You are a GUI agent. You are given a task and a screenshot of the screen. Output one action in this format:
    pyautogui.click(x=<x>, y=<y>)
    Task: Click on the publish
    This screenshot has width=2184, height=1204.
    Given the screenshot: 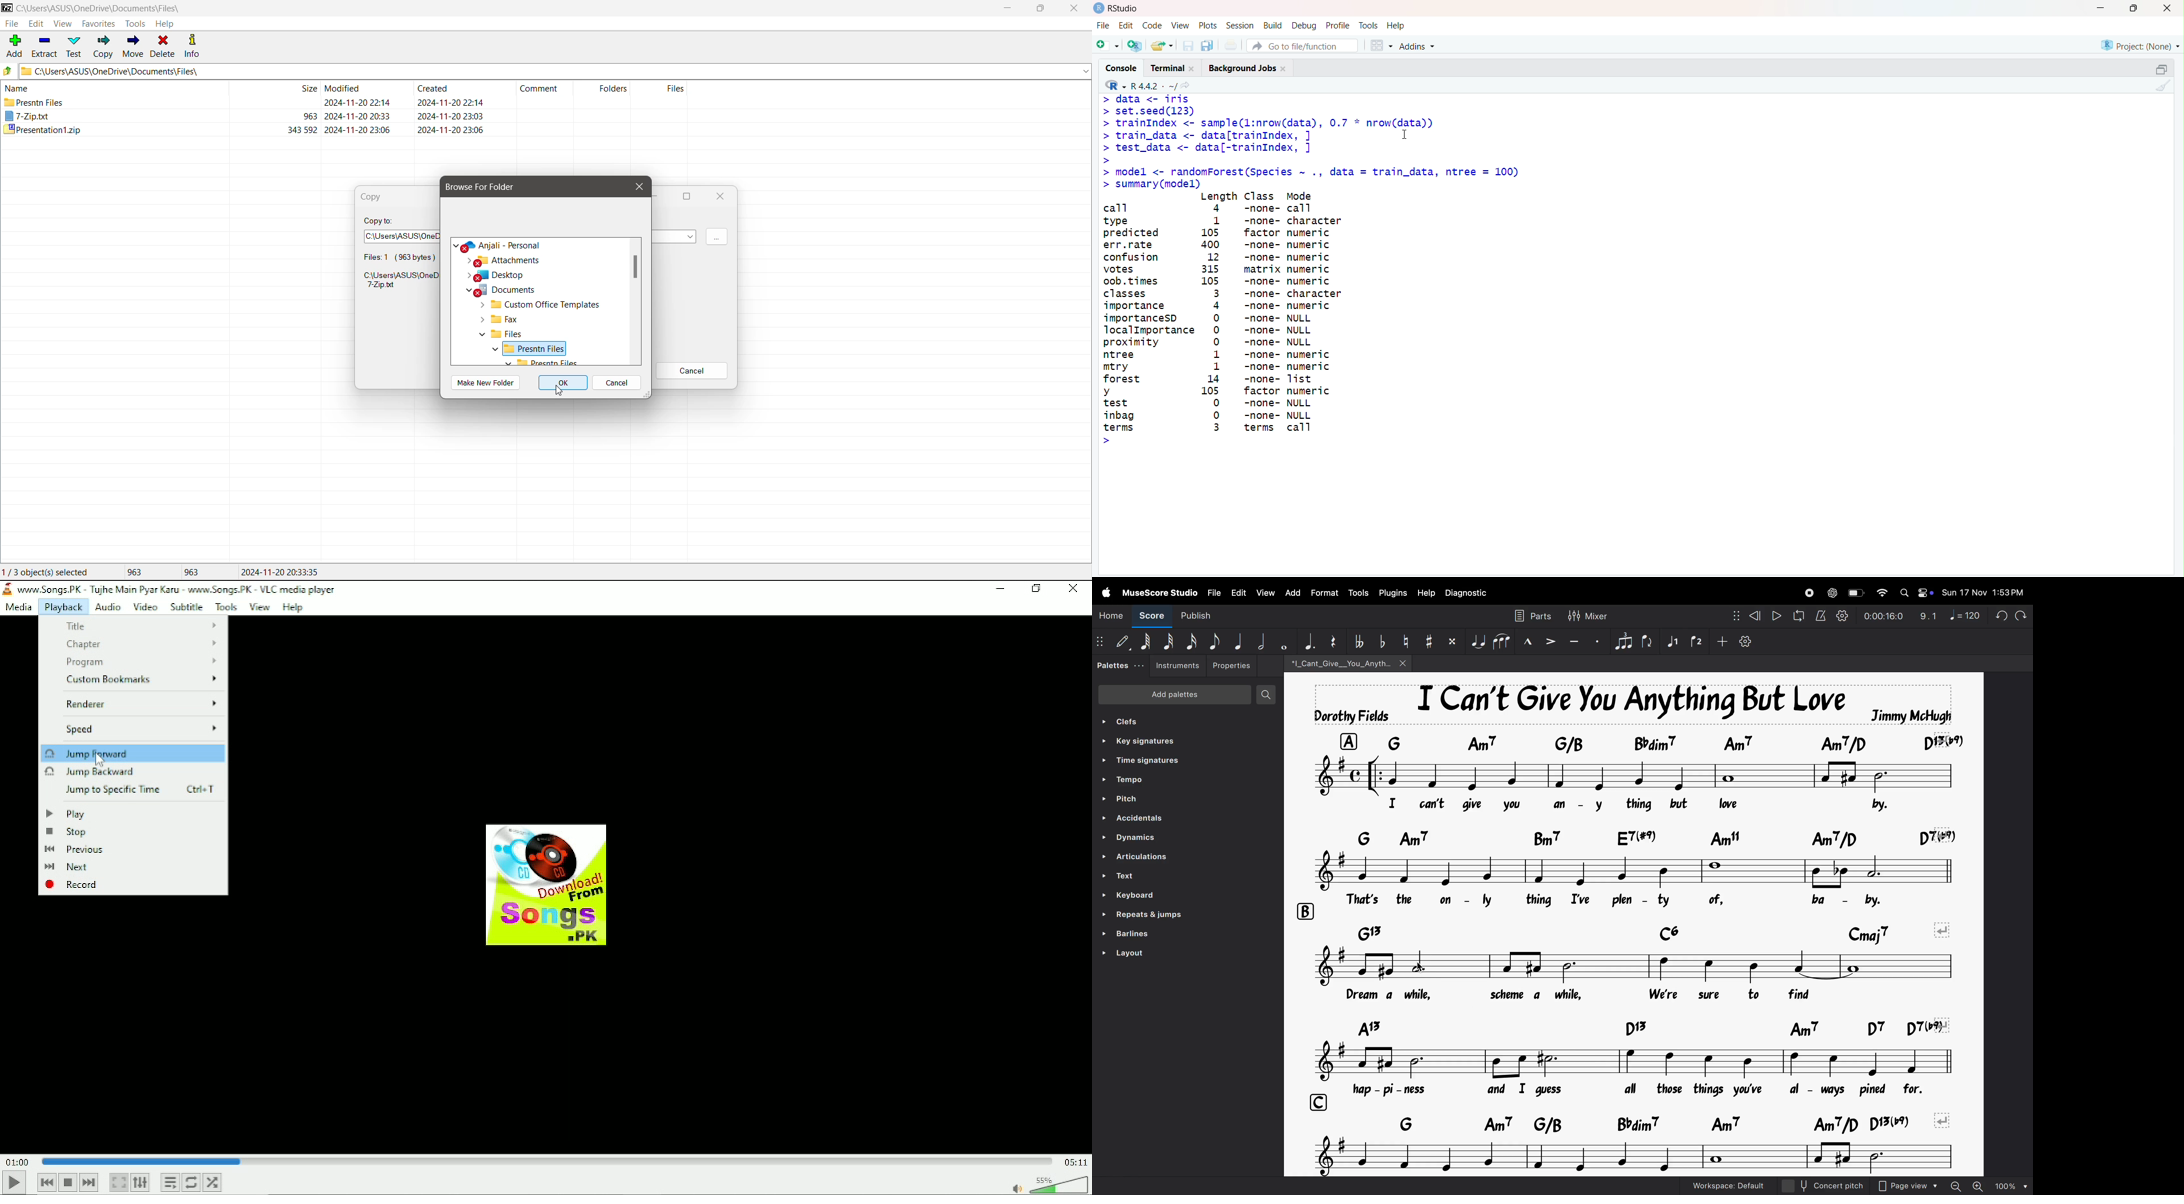 What is the action you would take?
    pyautogui.click(x=1199, y=617)
    